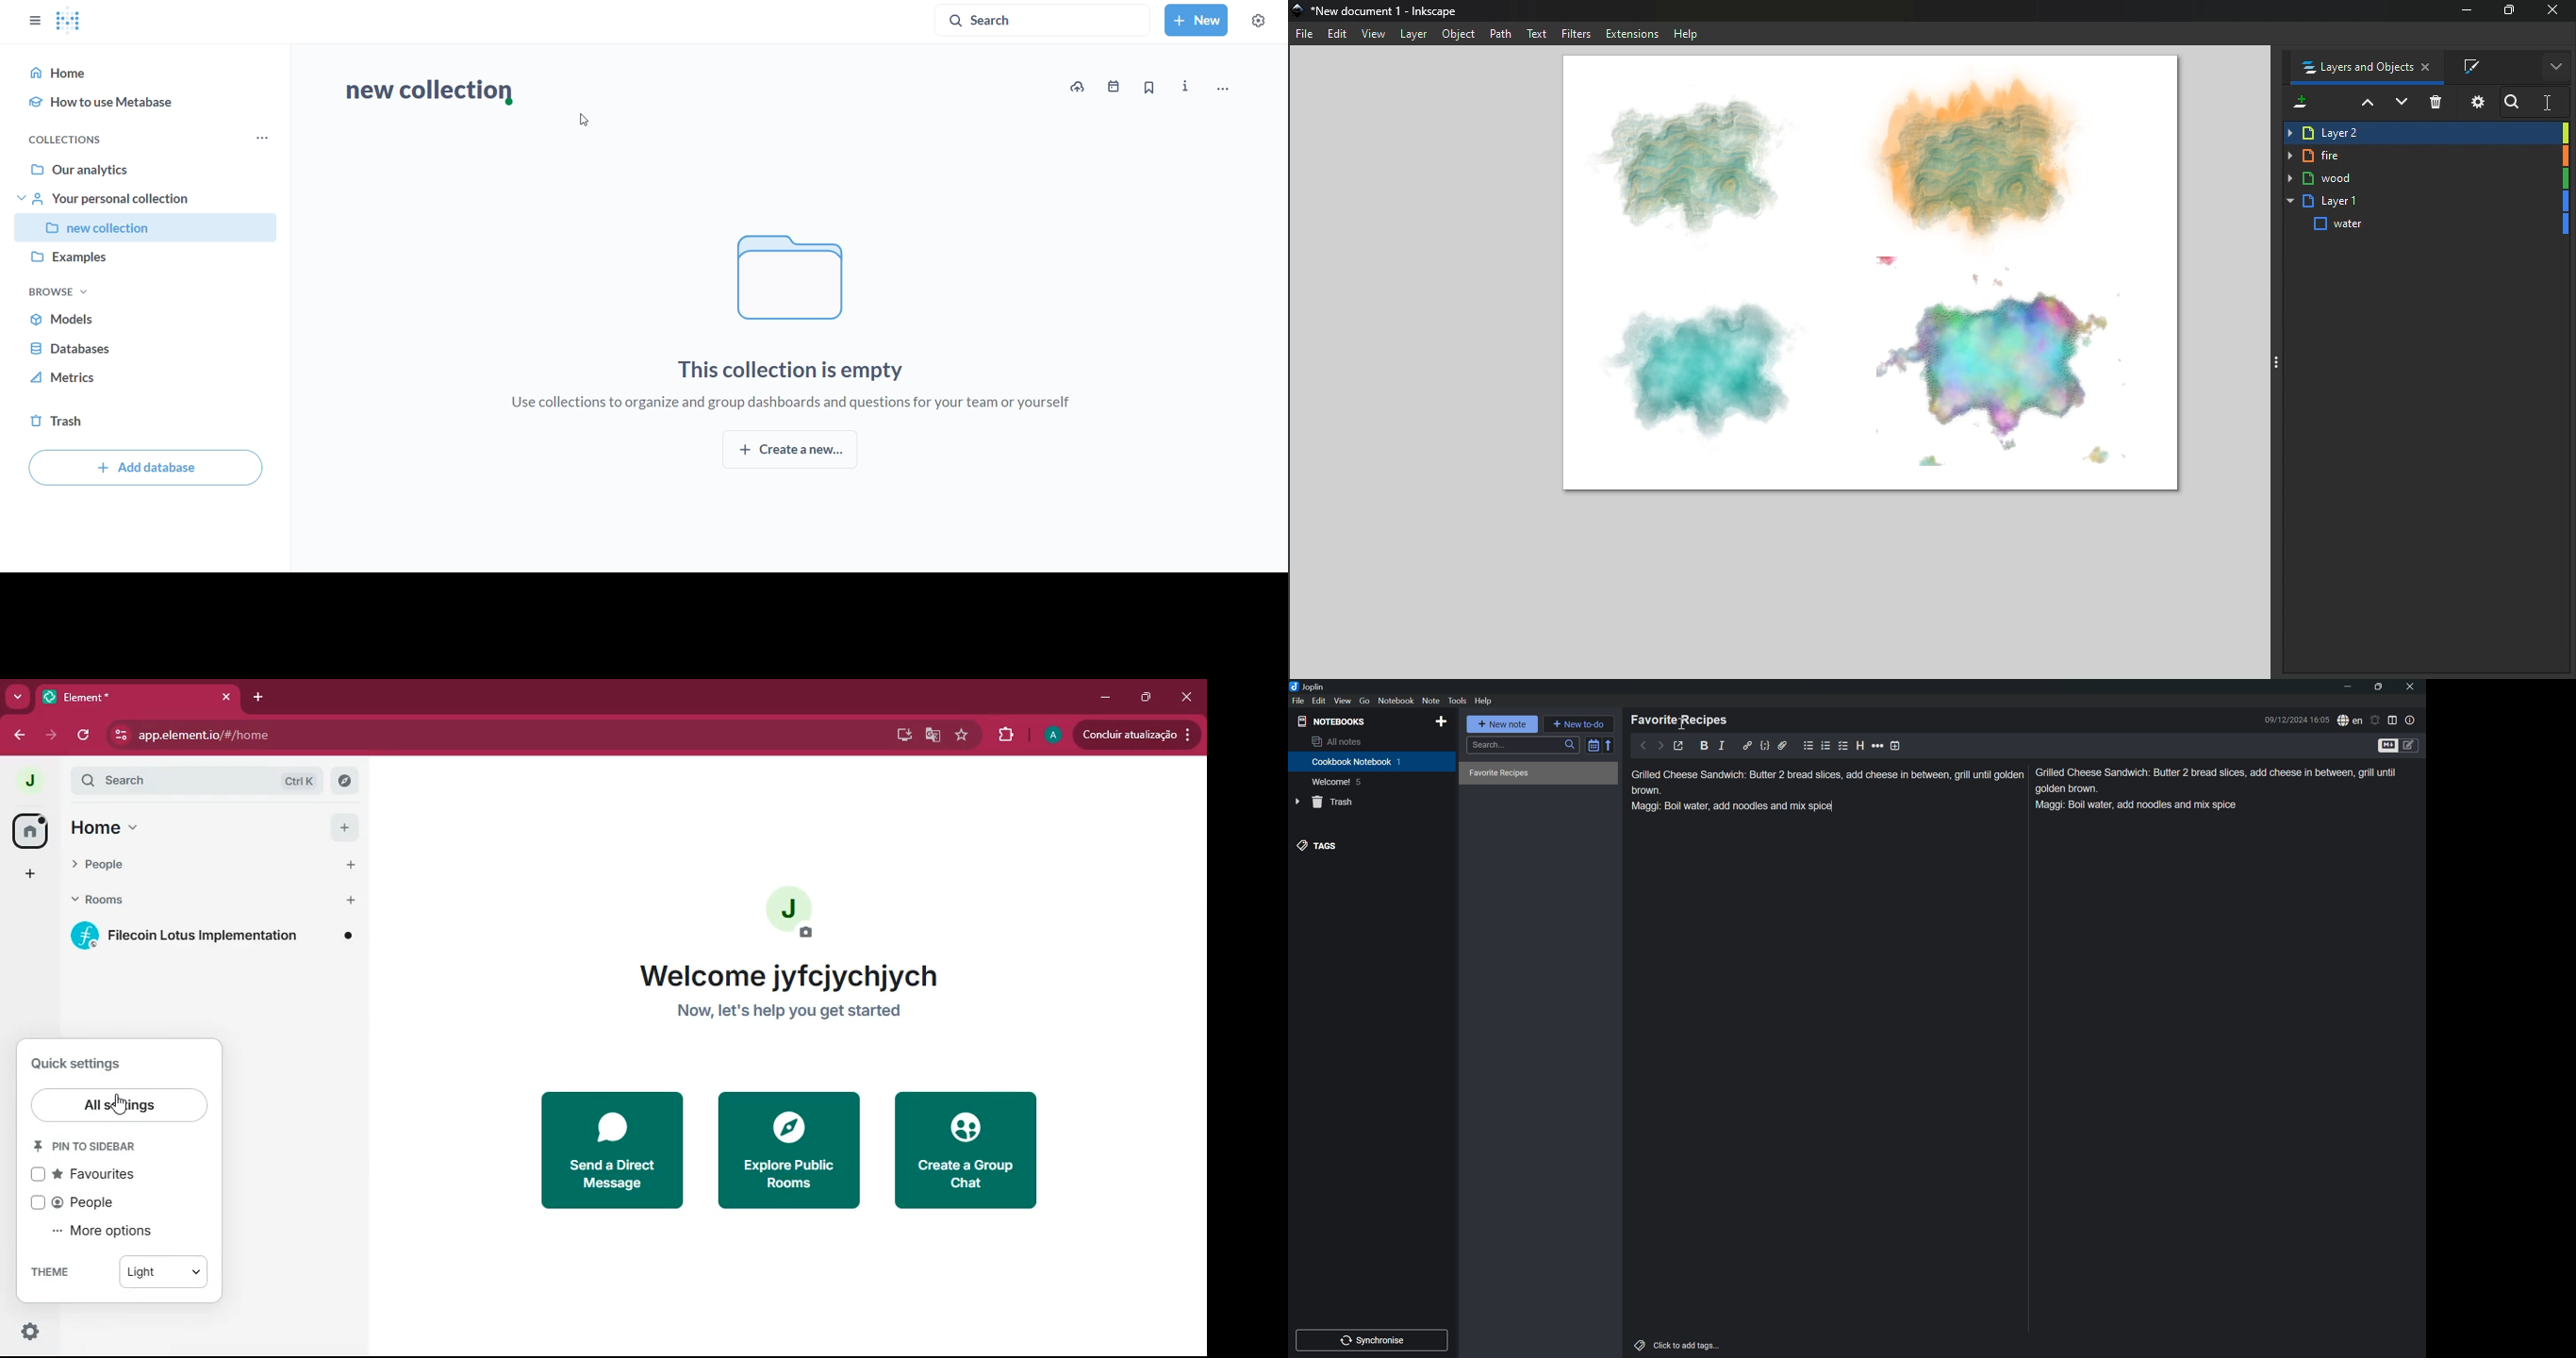  I want to click on profile picture , so click(792, 916).